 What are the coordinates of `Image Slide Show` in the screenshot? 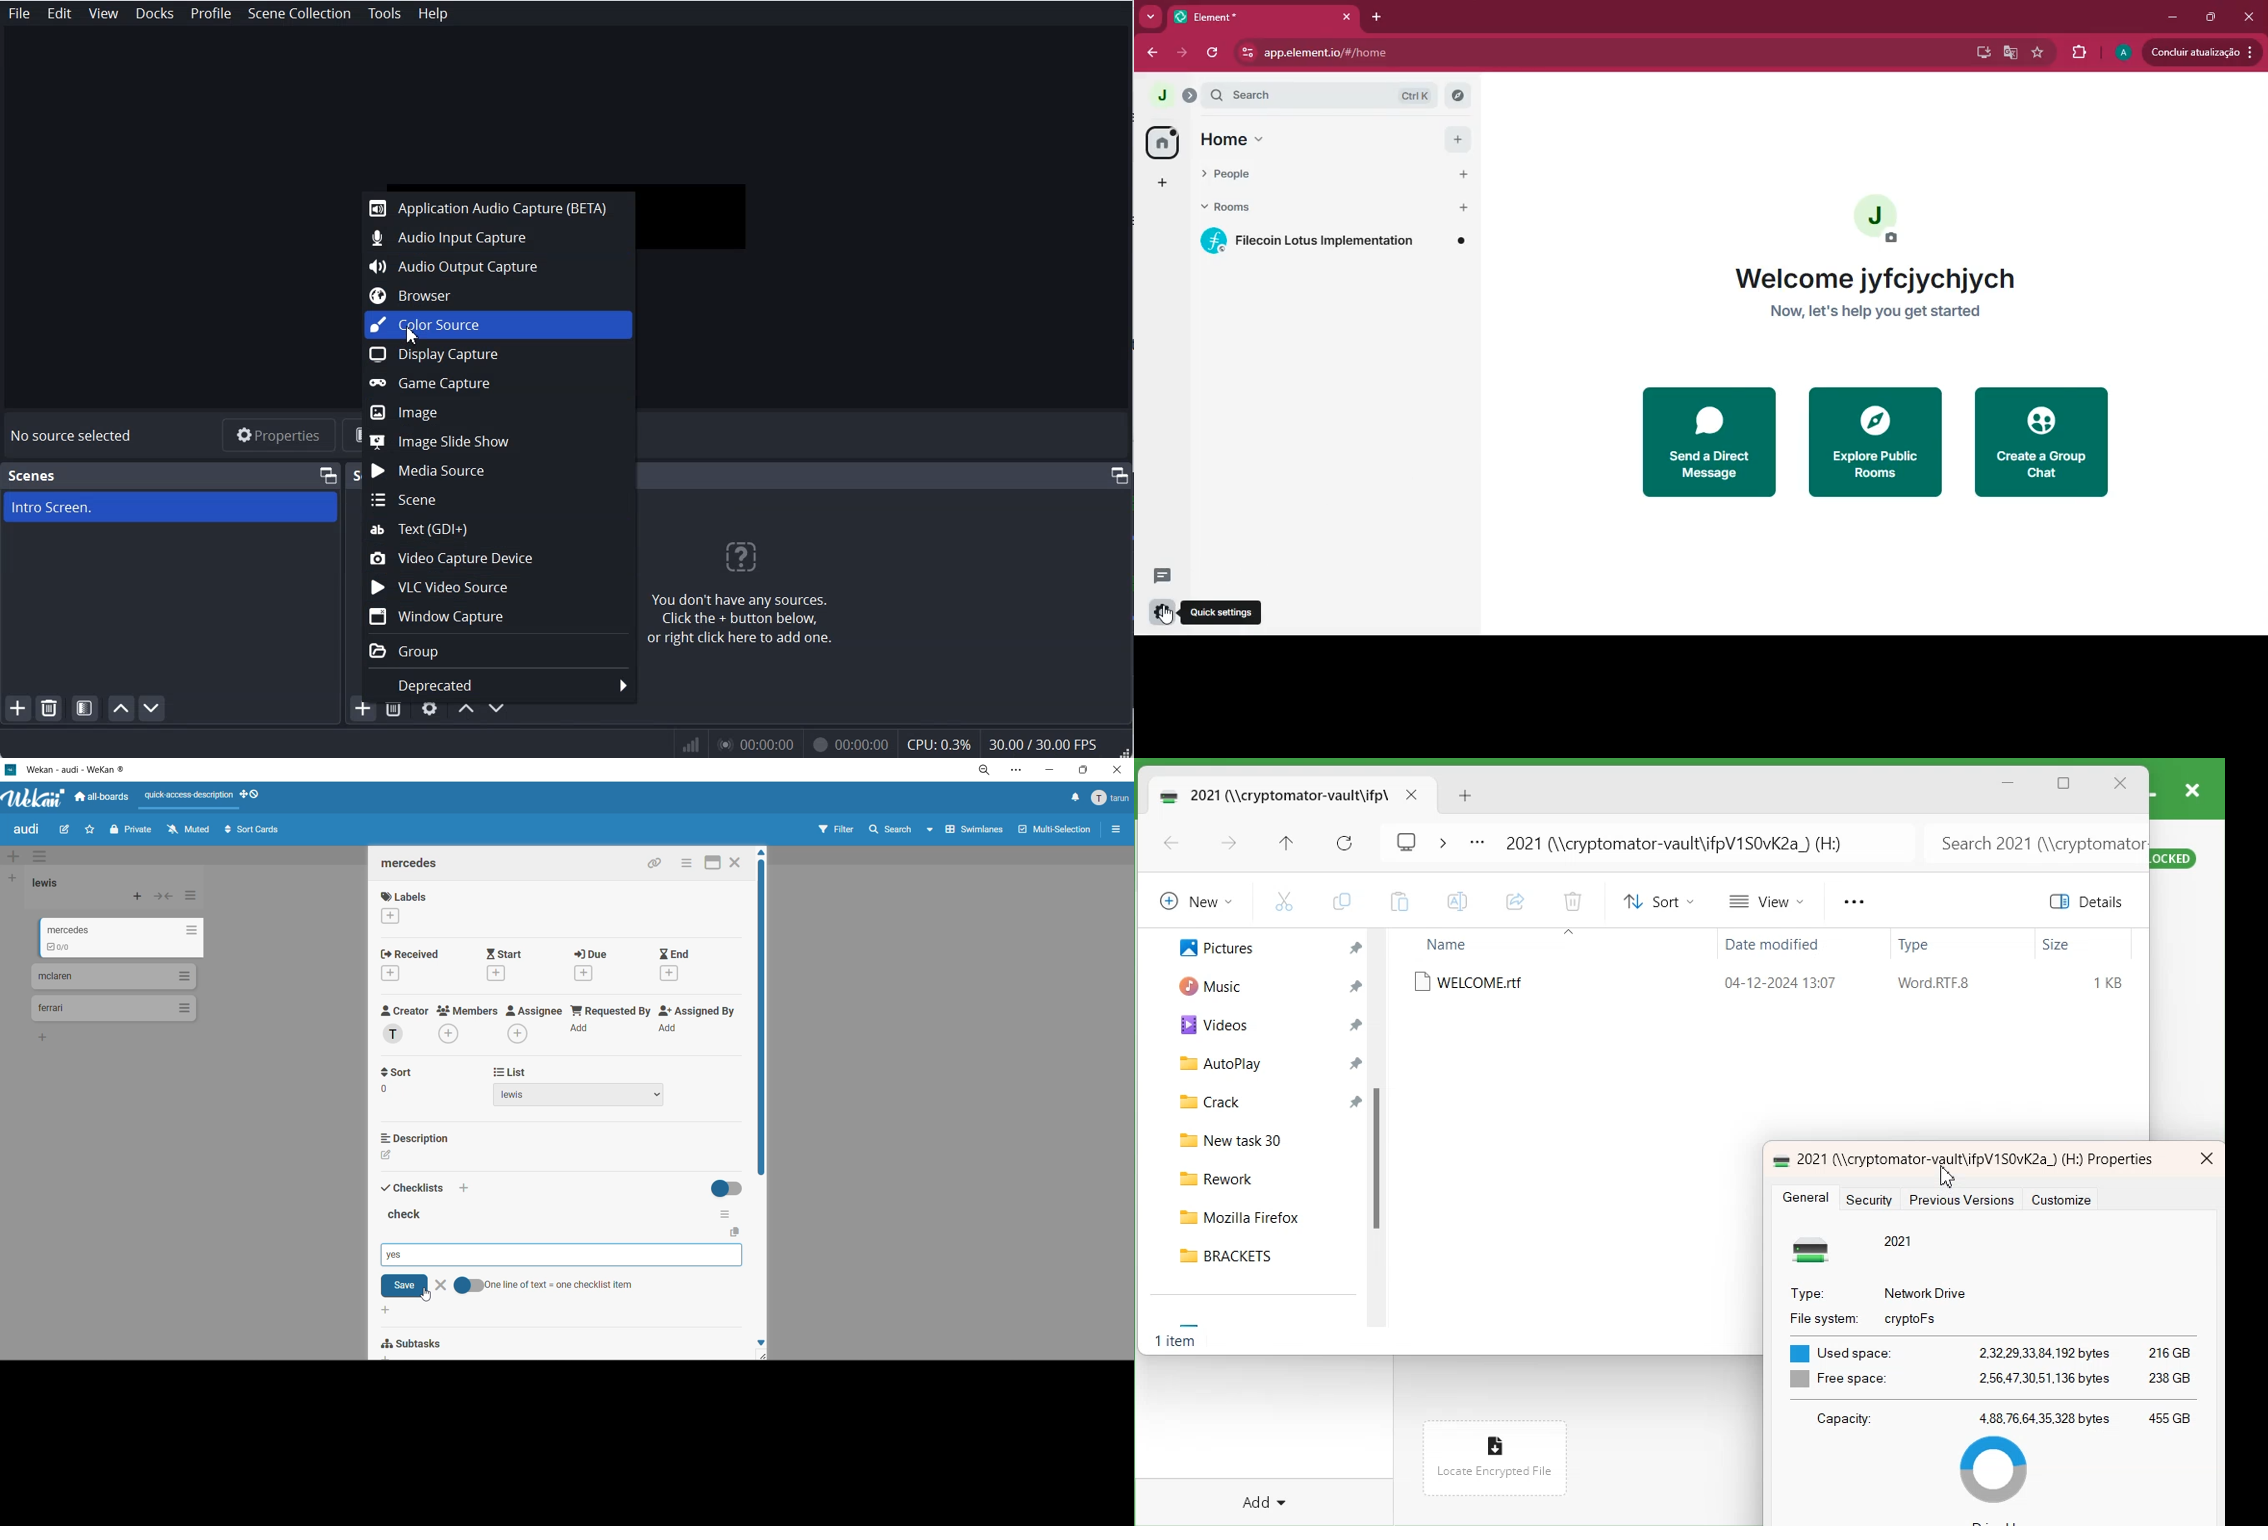 It's located at (499, 439).